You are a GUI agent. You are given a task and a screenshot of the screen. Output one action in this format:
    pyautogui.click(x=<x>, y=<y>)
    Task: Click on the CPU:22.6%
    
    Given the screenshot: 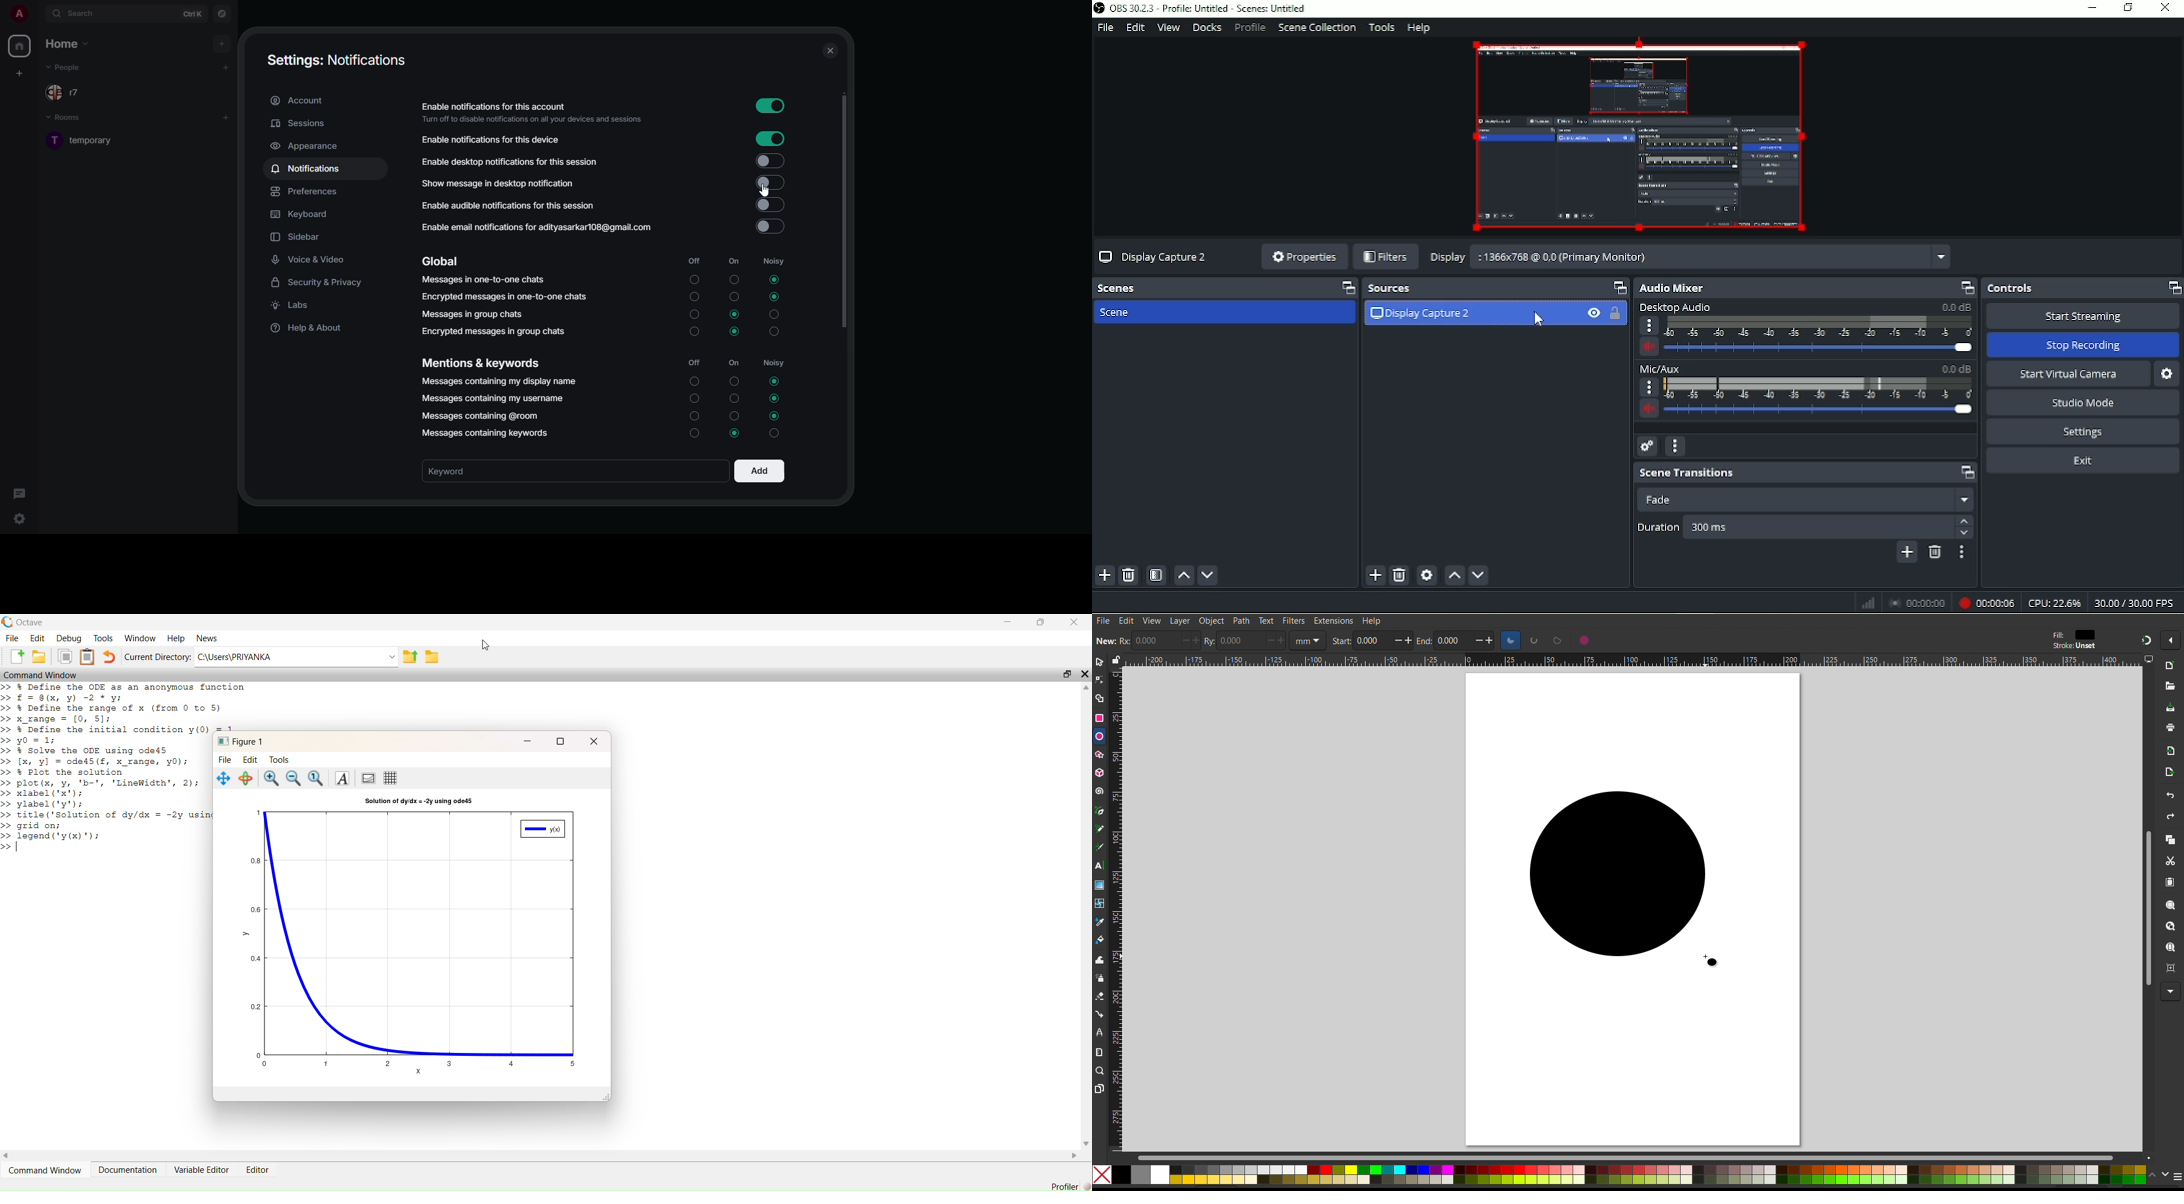 What is the action you would take?
    pyautogui.click(x=2053, y=603)
    